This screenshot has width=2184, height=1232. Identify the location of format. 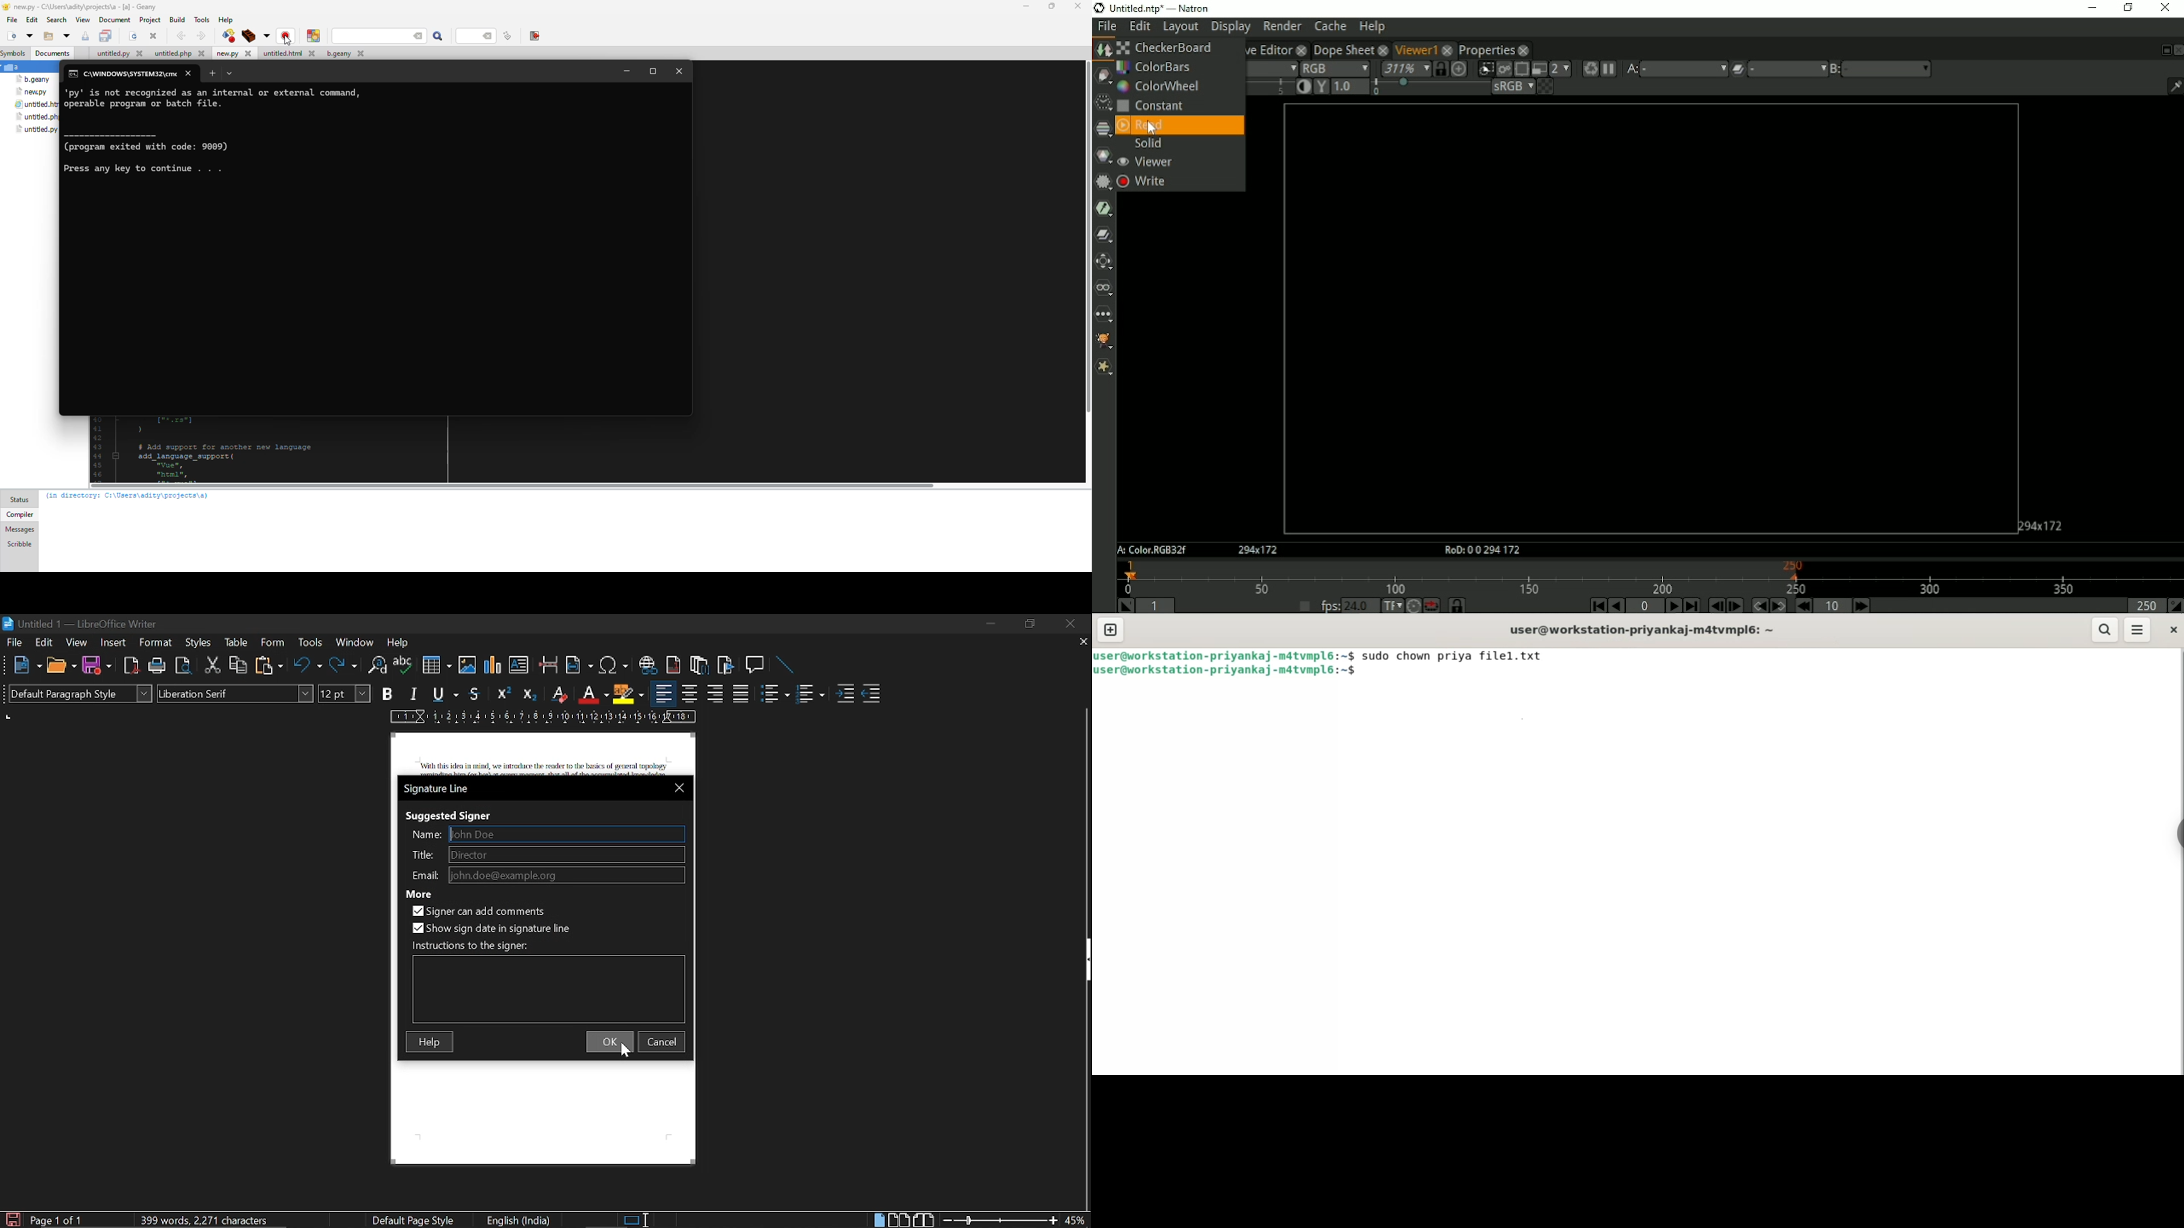
(156, 643).